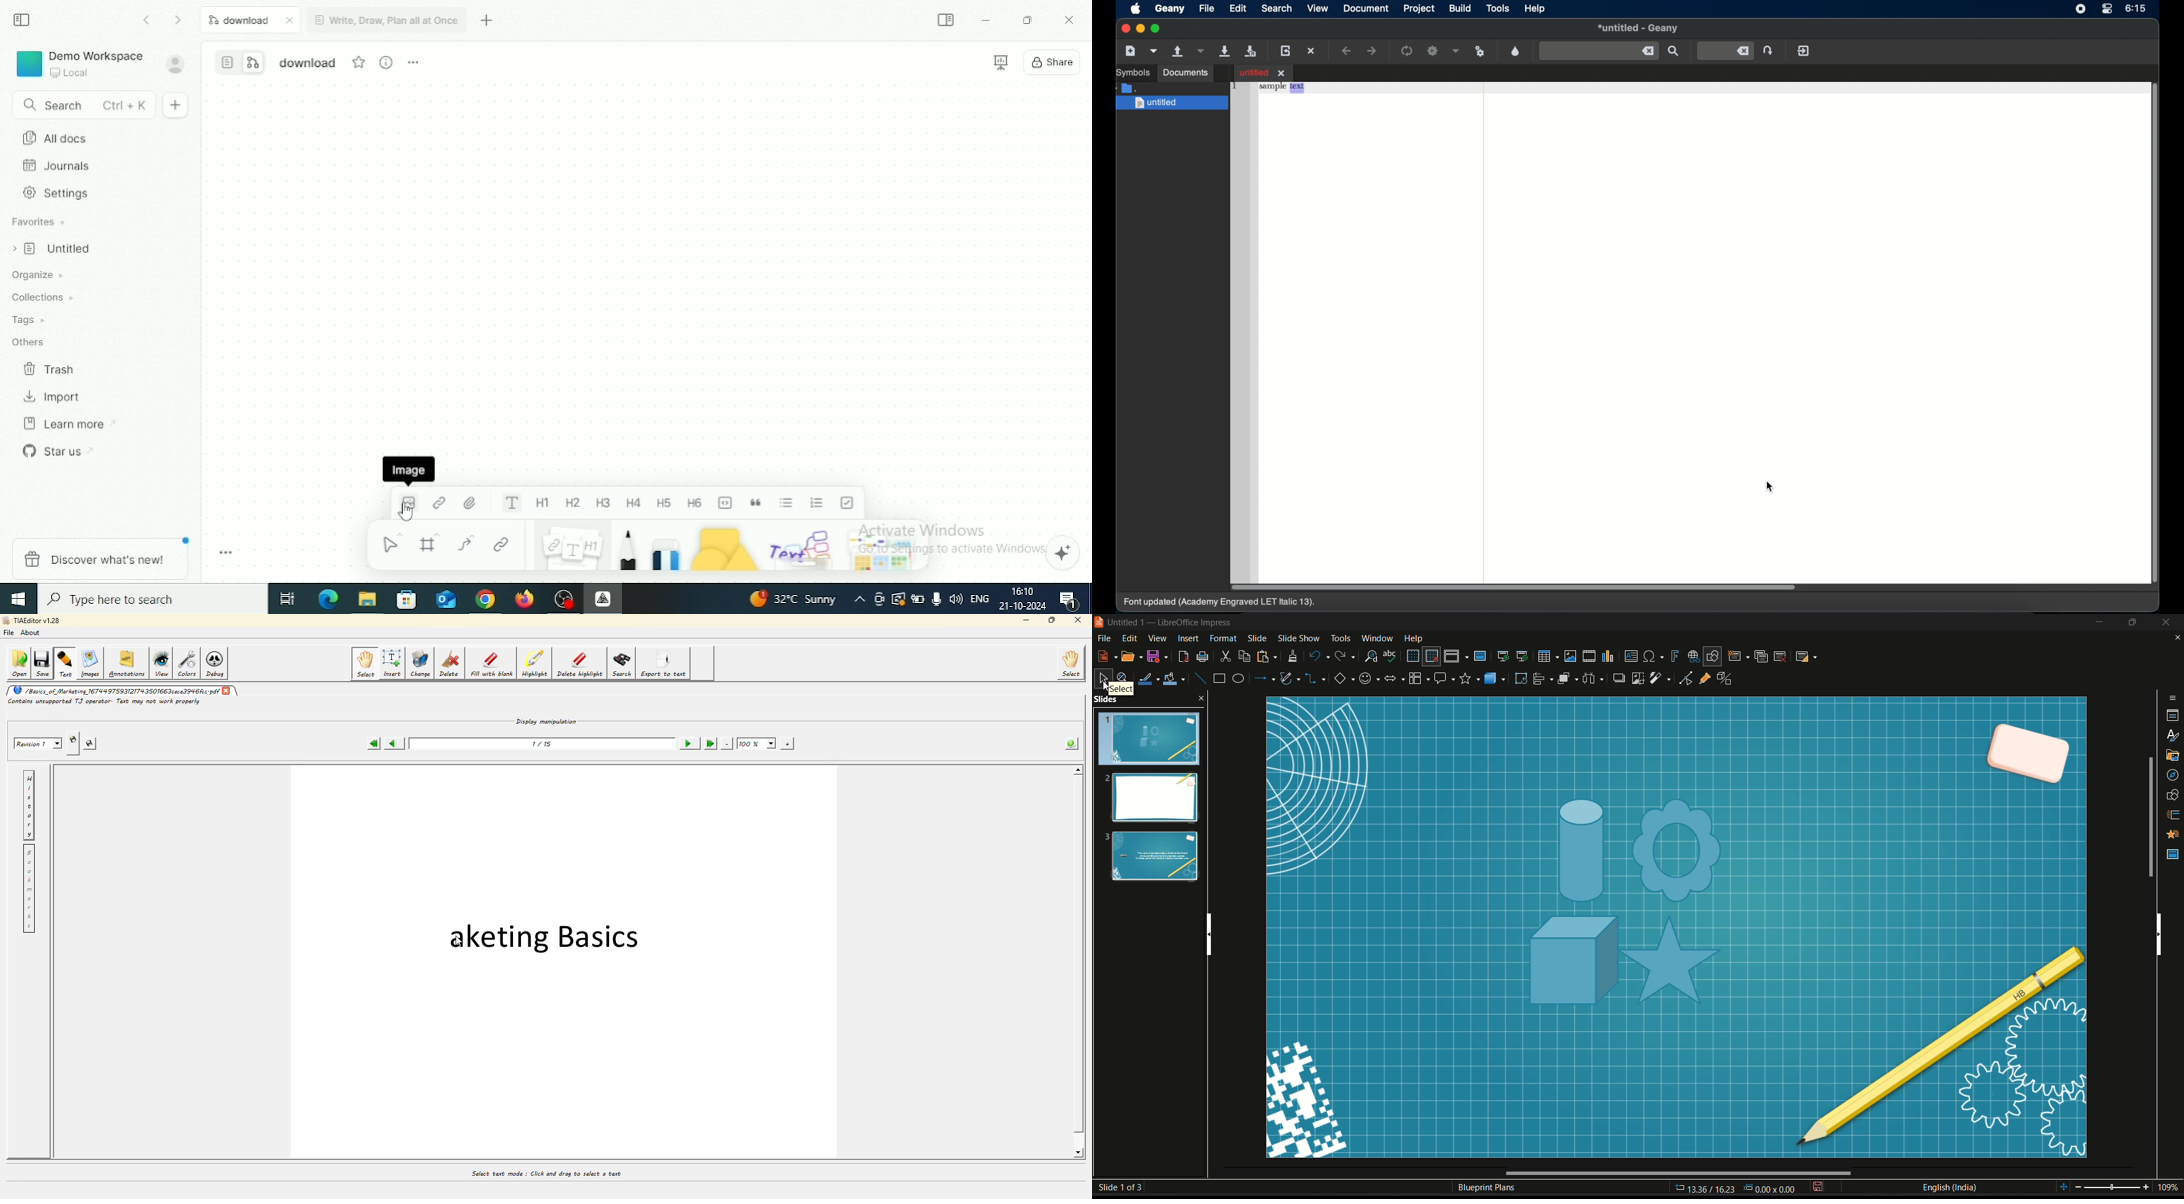 Image resolution: width=2184 pixels, height=1204 pixels. What do you see at coordinates (1343, 679) in the screenshot?
I see `basic shape` at bounding box center [1343, 679].